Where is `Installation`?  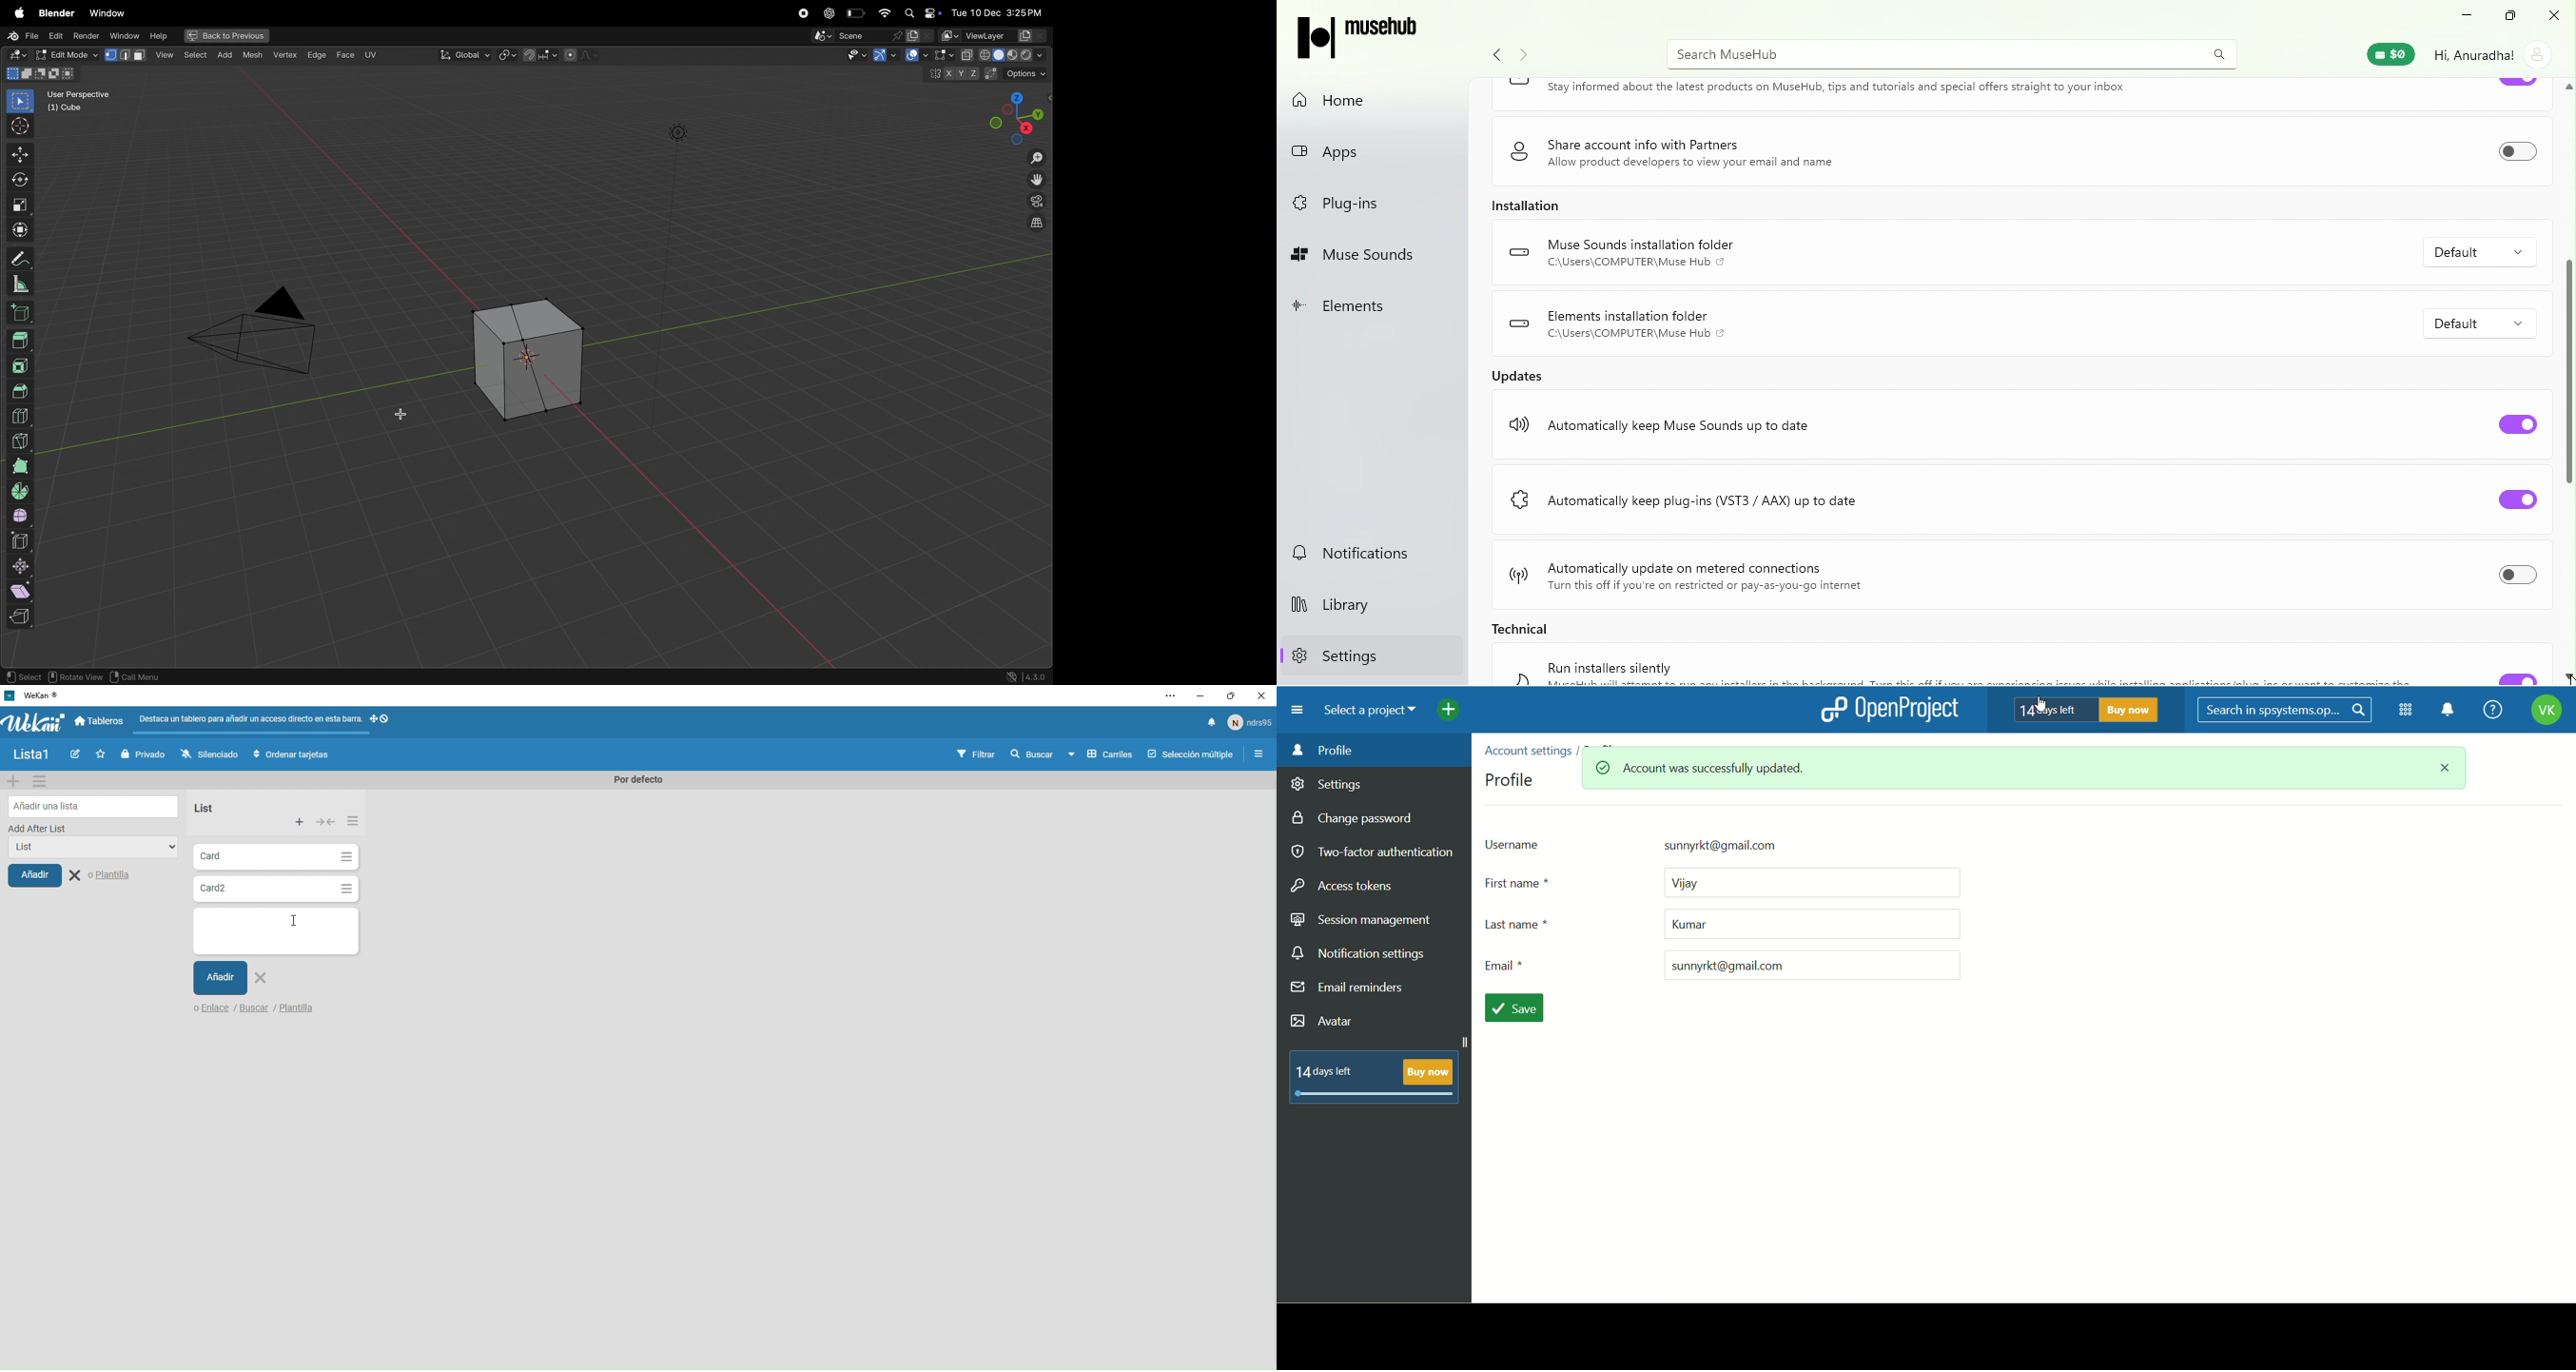 Installation is located at coordinates (1526, 205).